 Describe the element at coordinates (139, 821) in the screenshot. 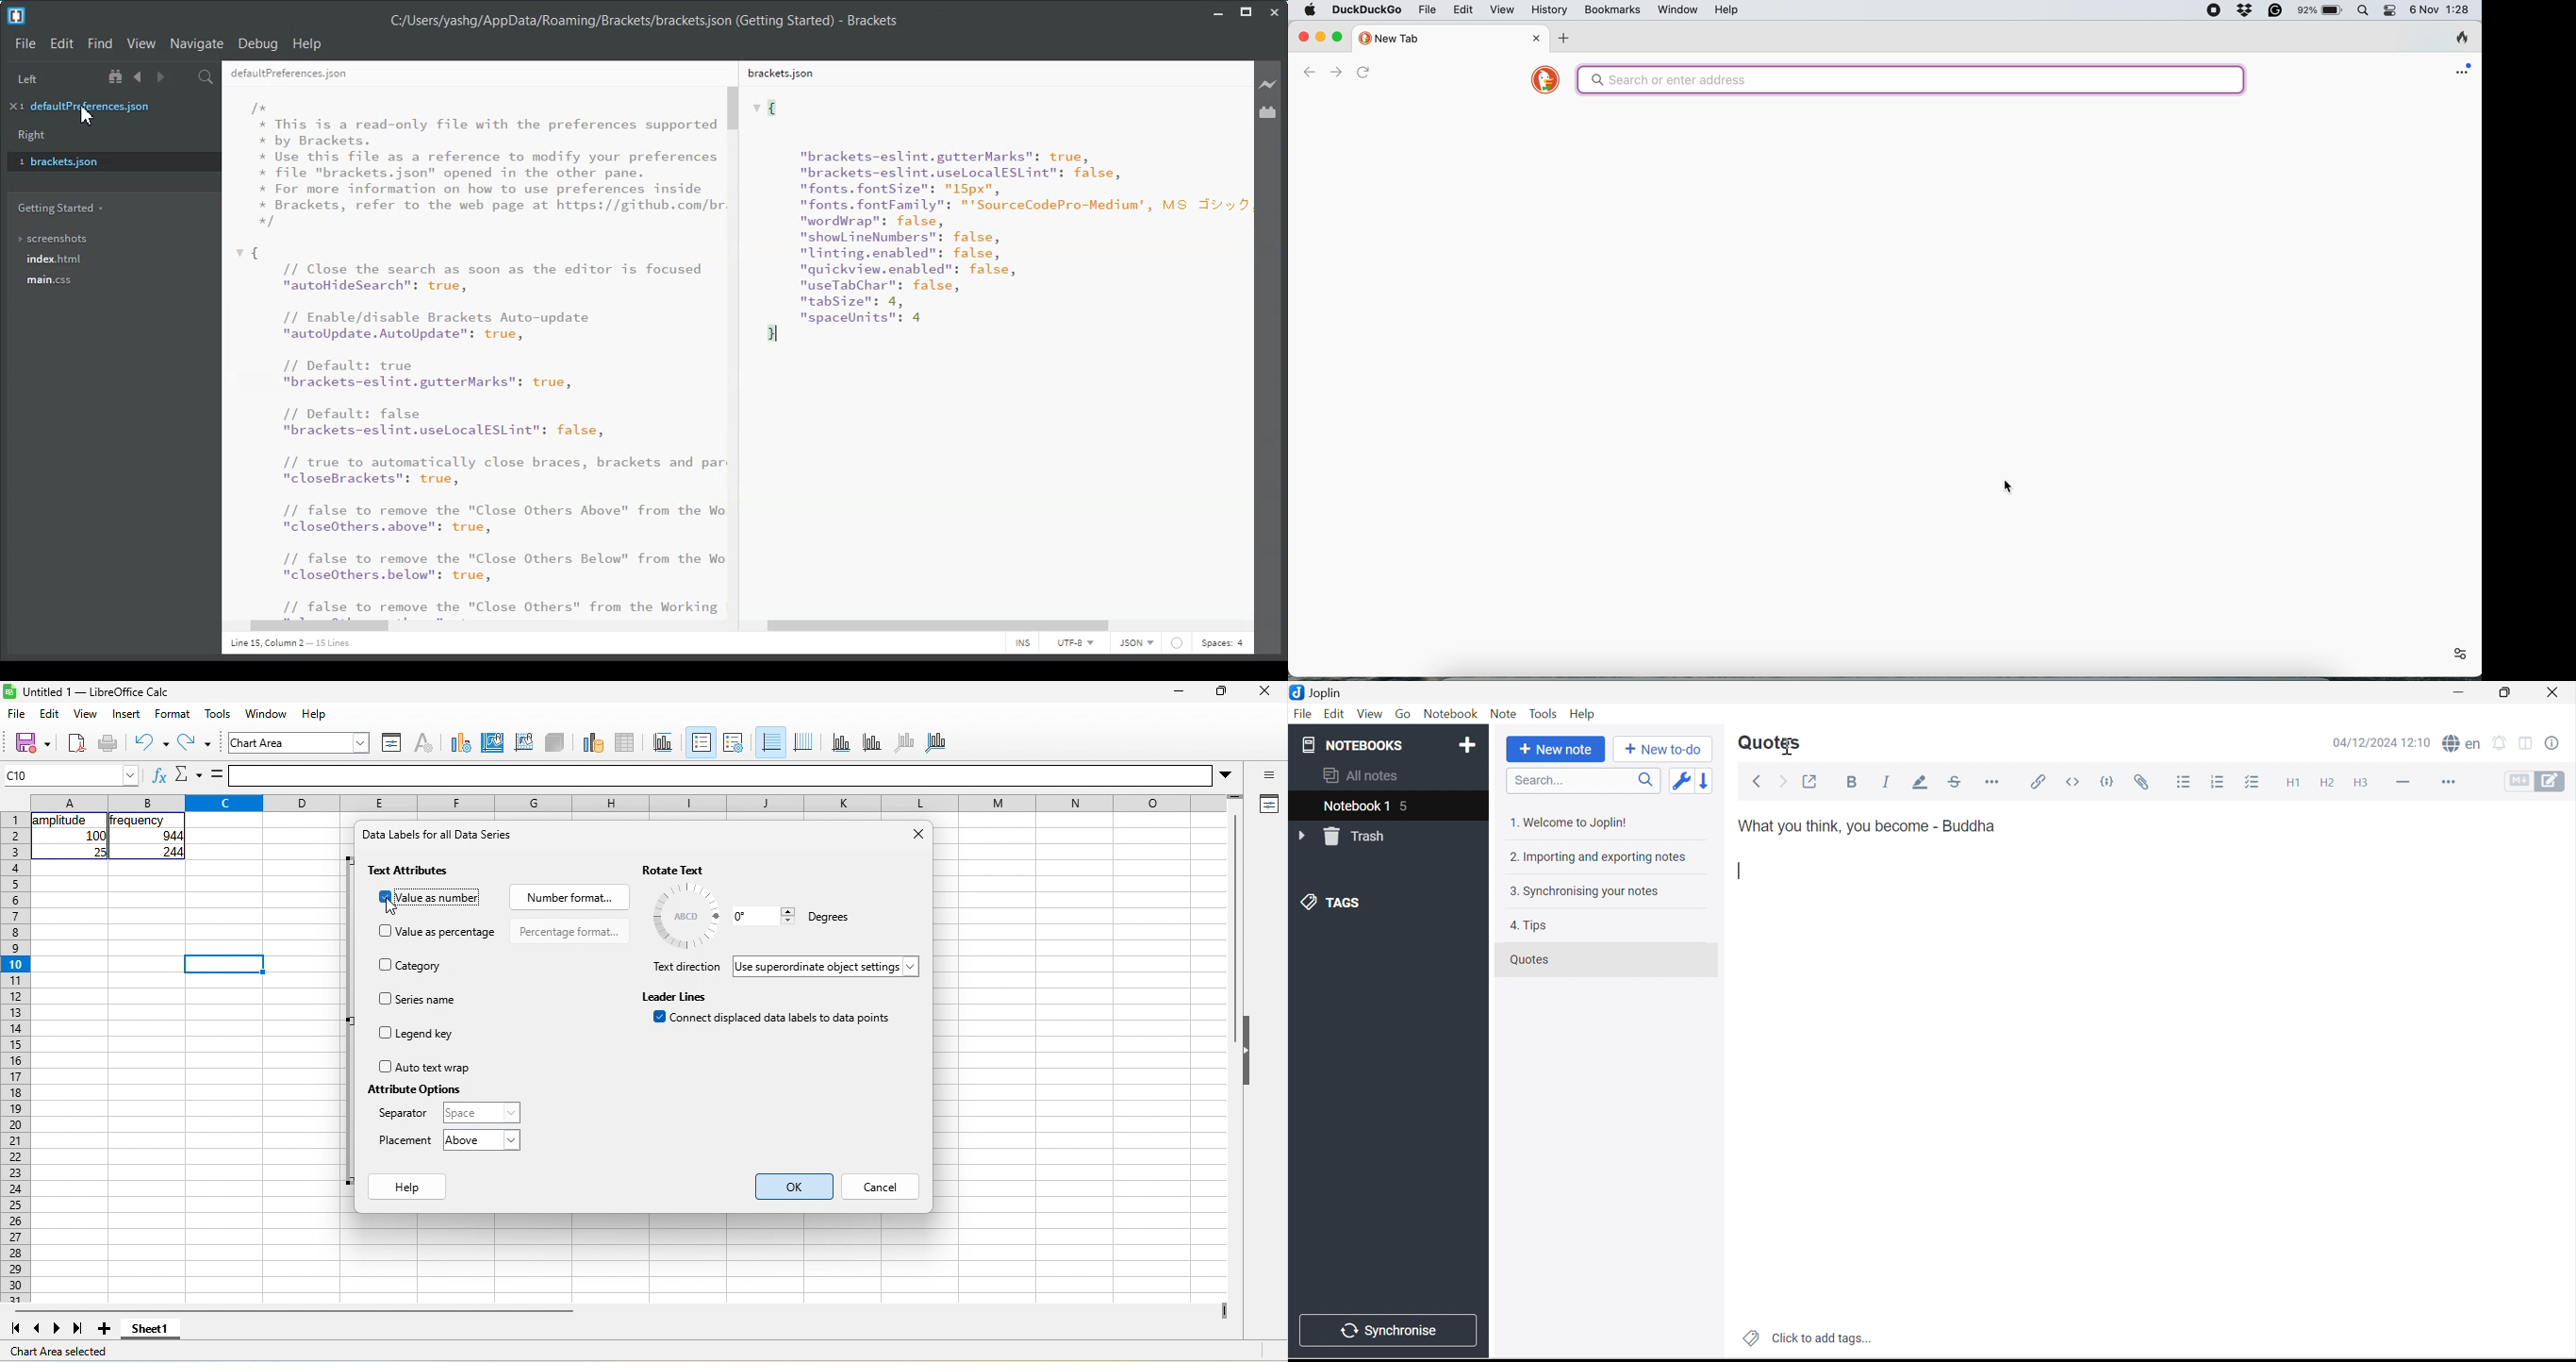

I see `frequency` at that location.